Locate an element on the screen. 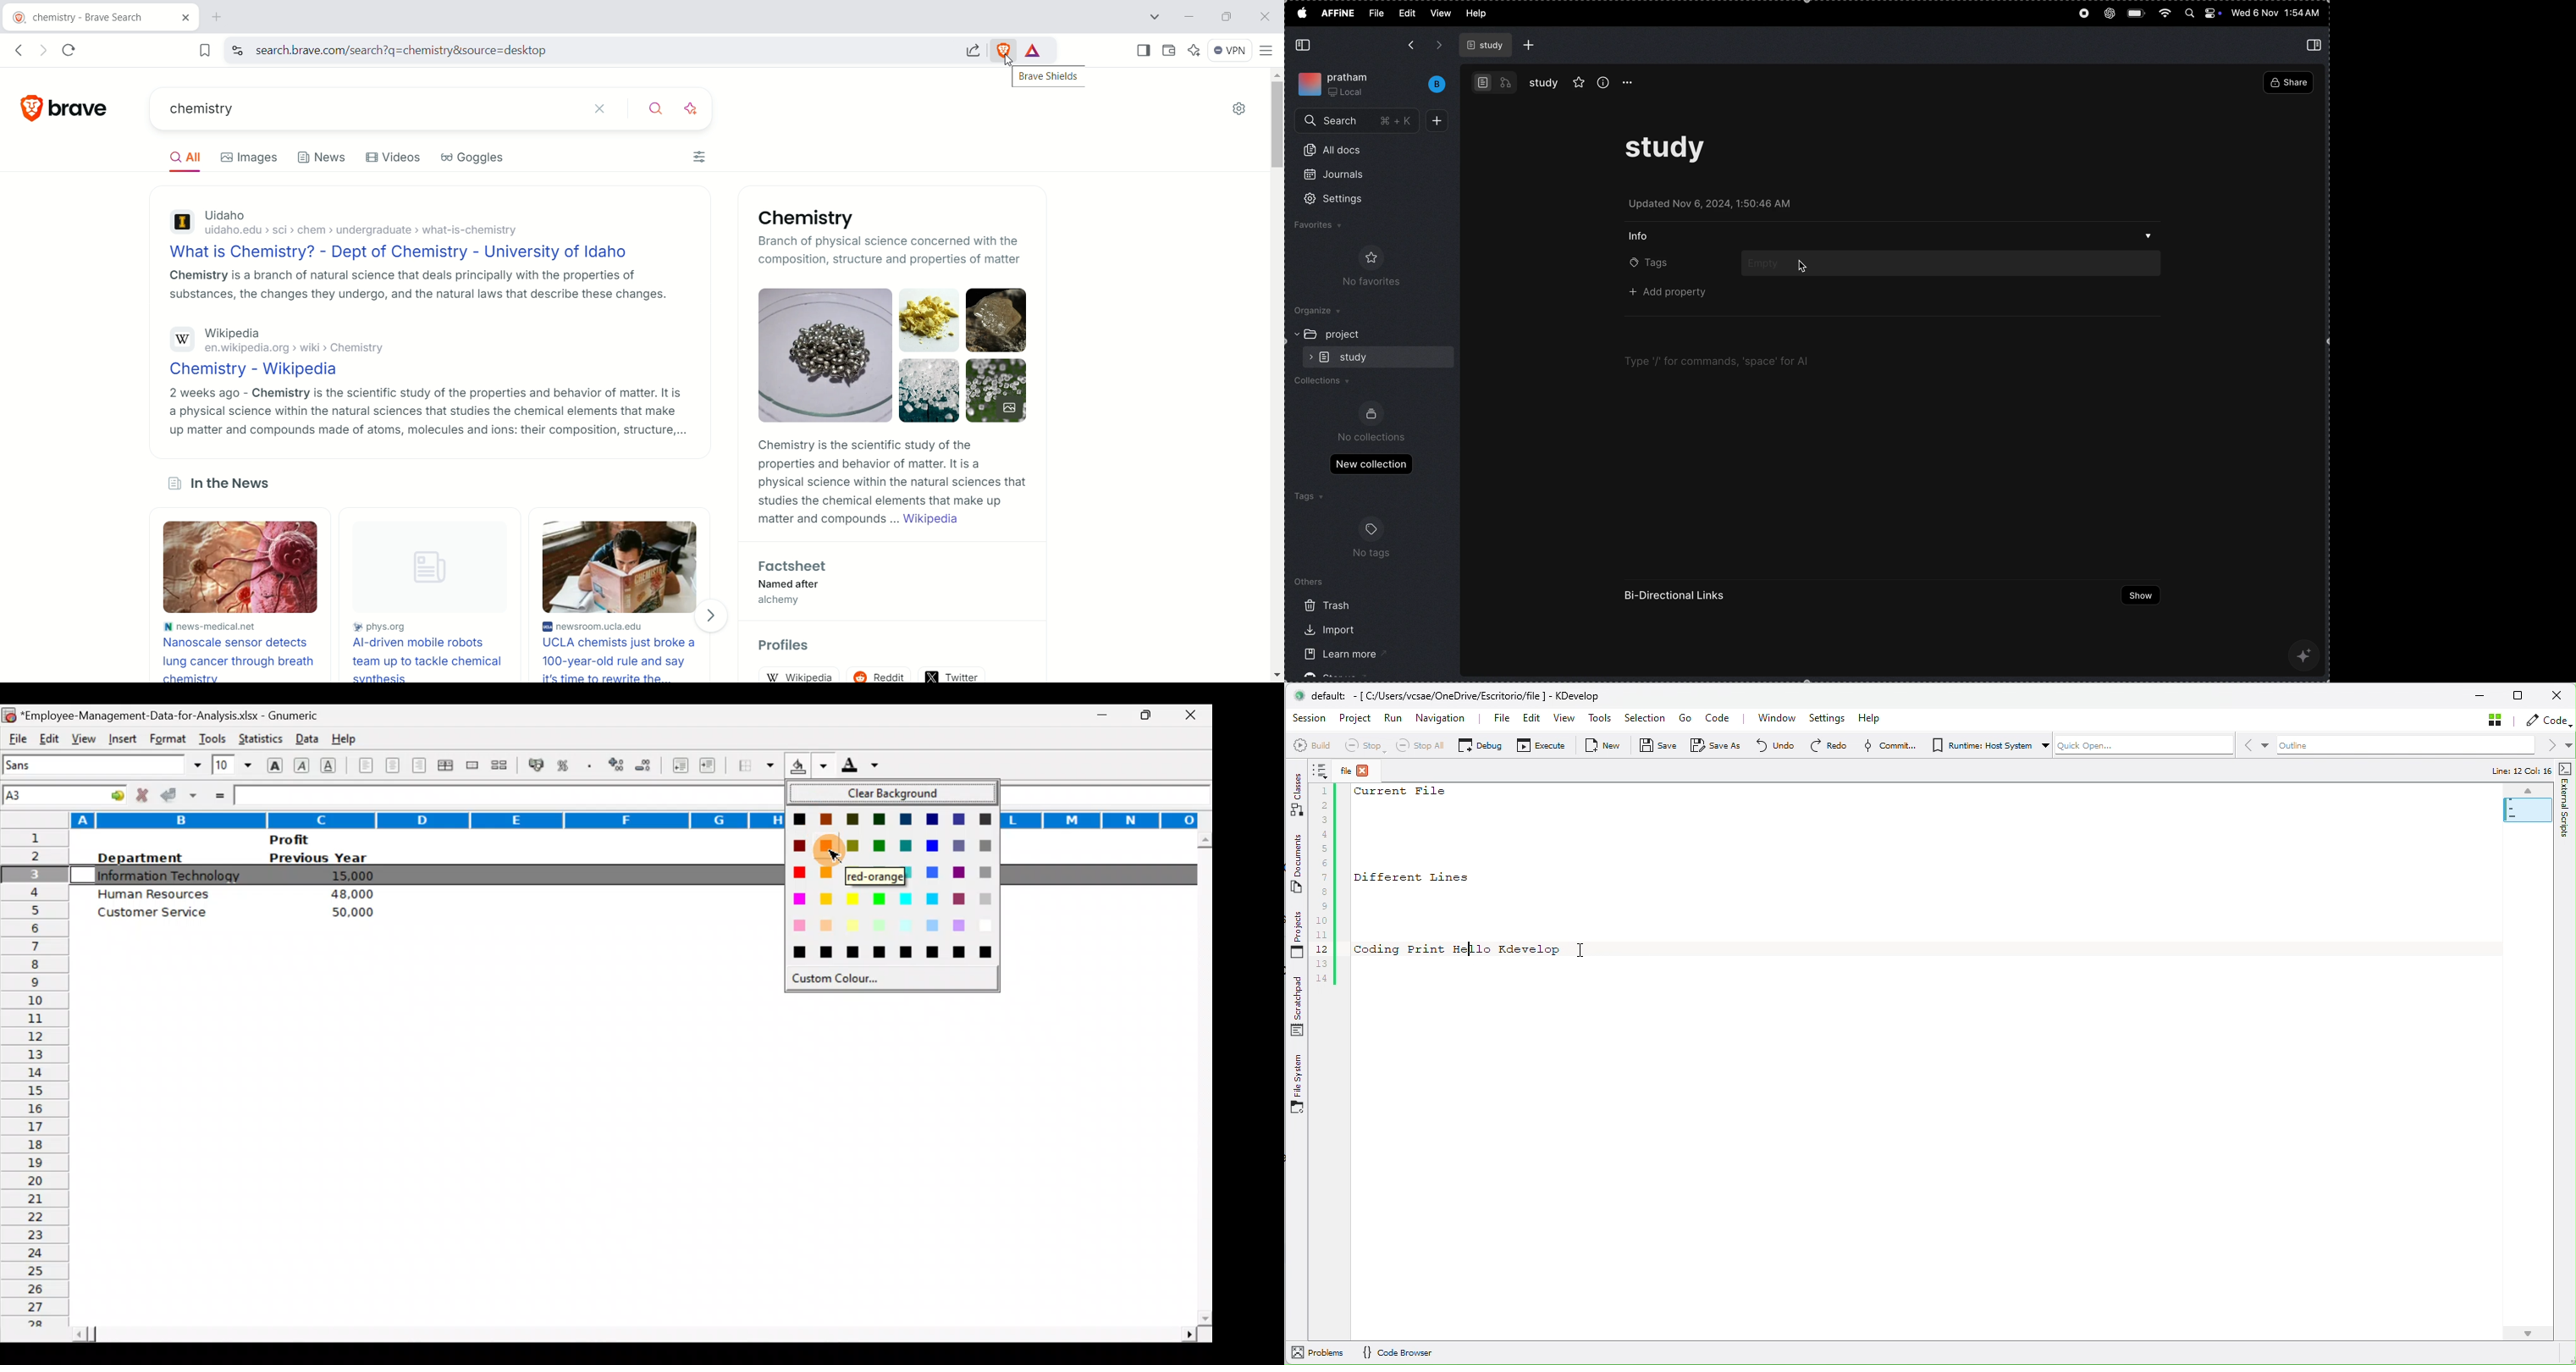 This screenshot has width=2576, height=1372. Include a thousands operator is located at coordinates (592, 767).